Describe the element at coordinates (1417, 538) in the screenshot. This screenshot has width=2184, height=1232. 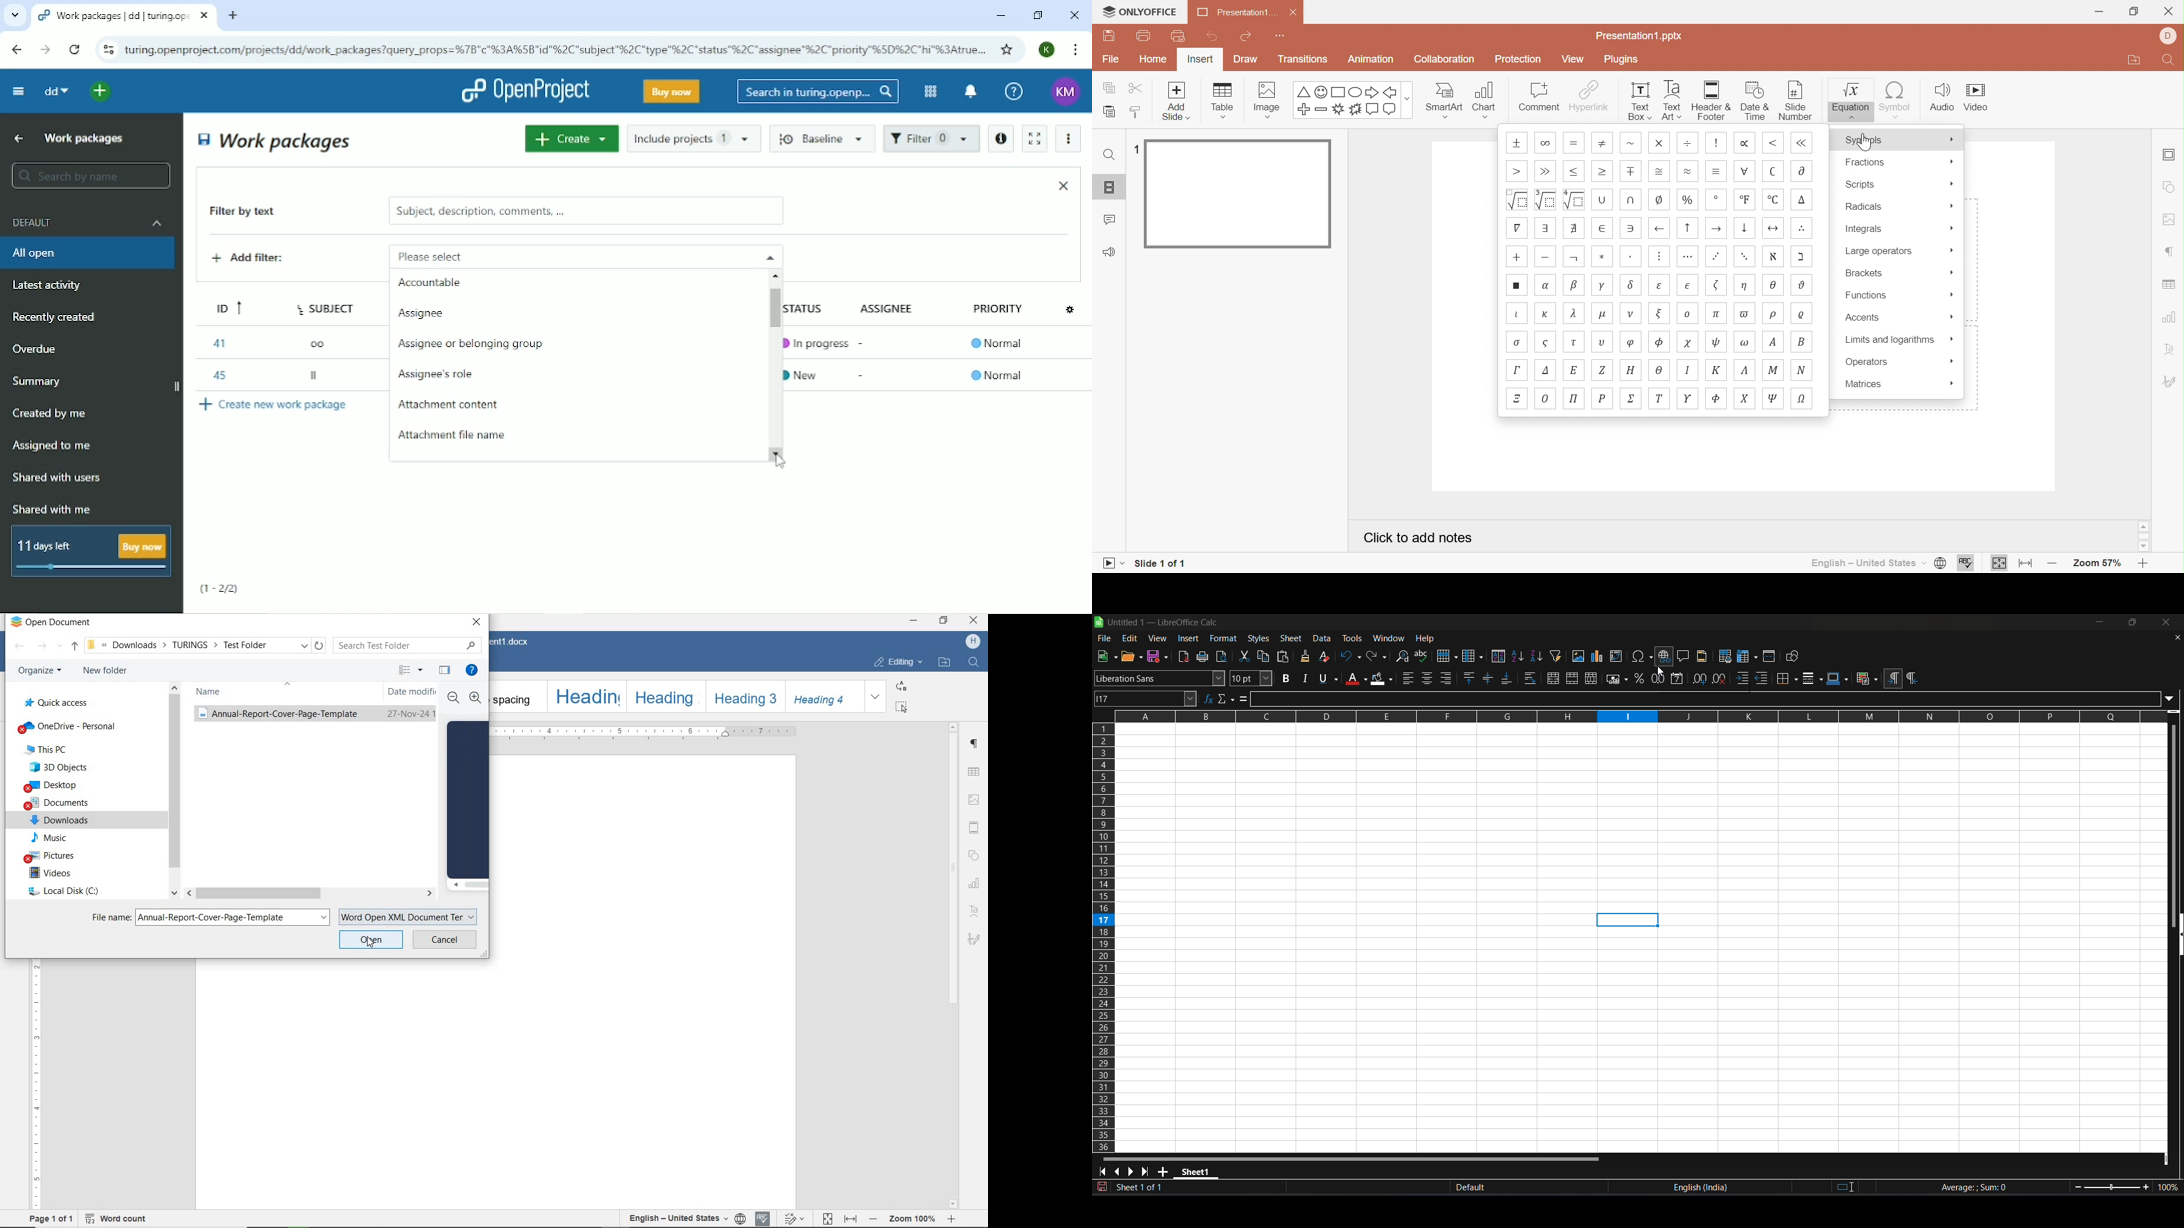
I see `Click to add notes` at that location.